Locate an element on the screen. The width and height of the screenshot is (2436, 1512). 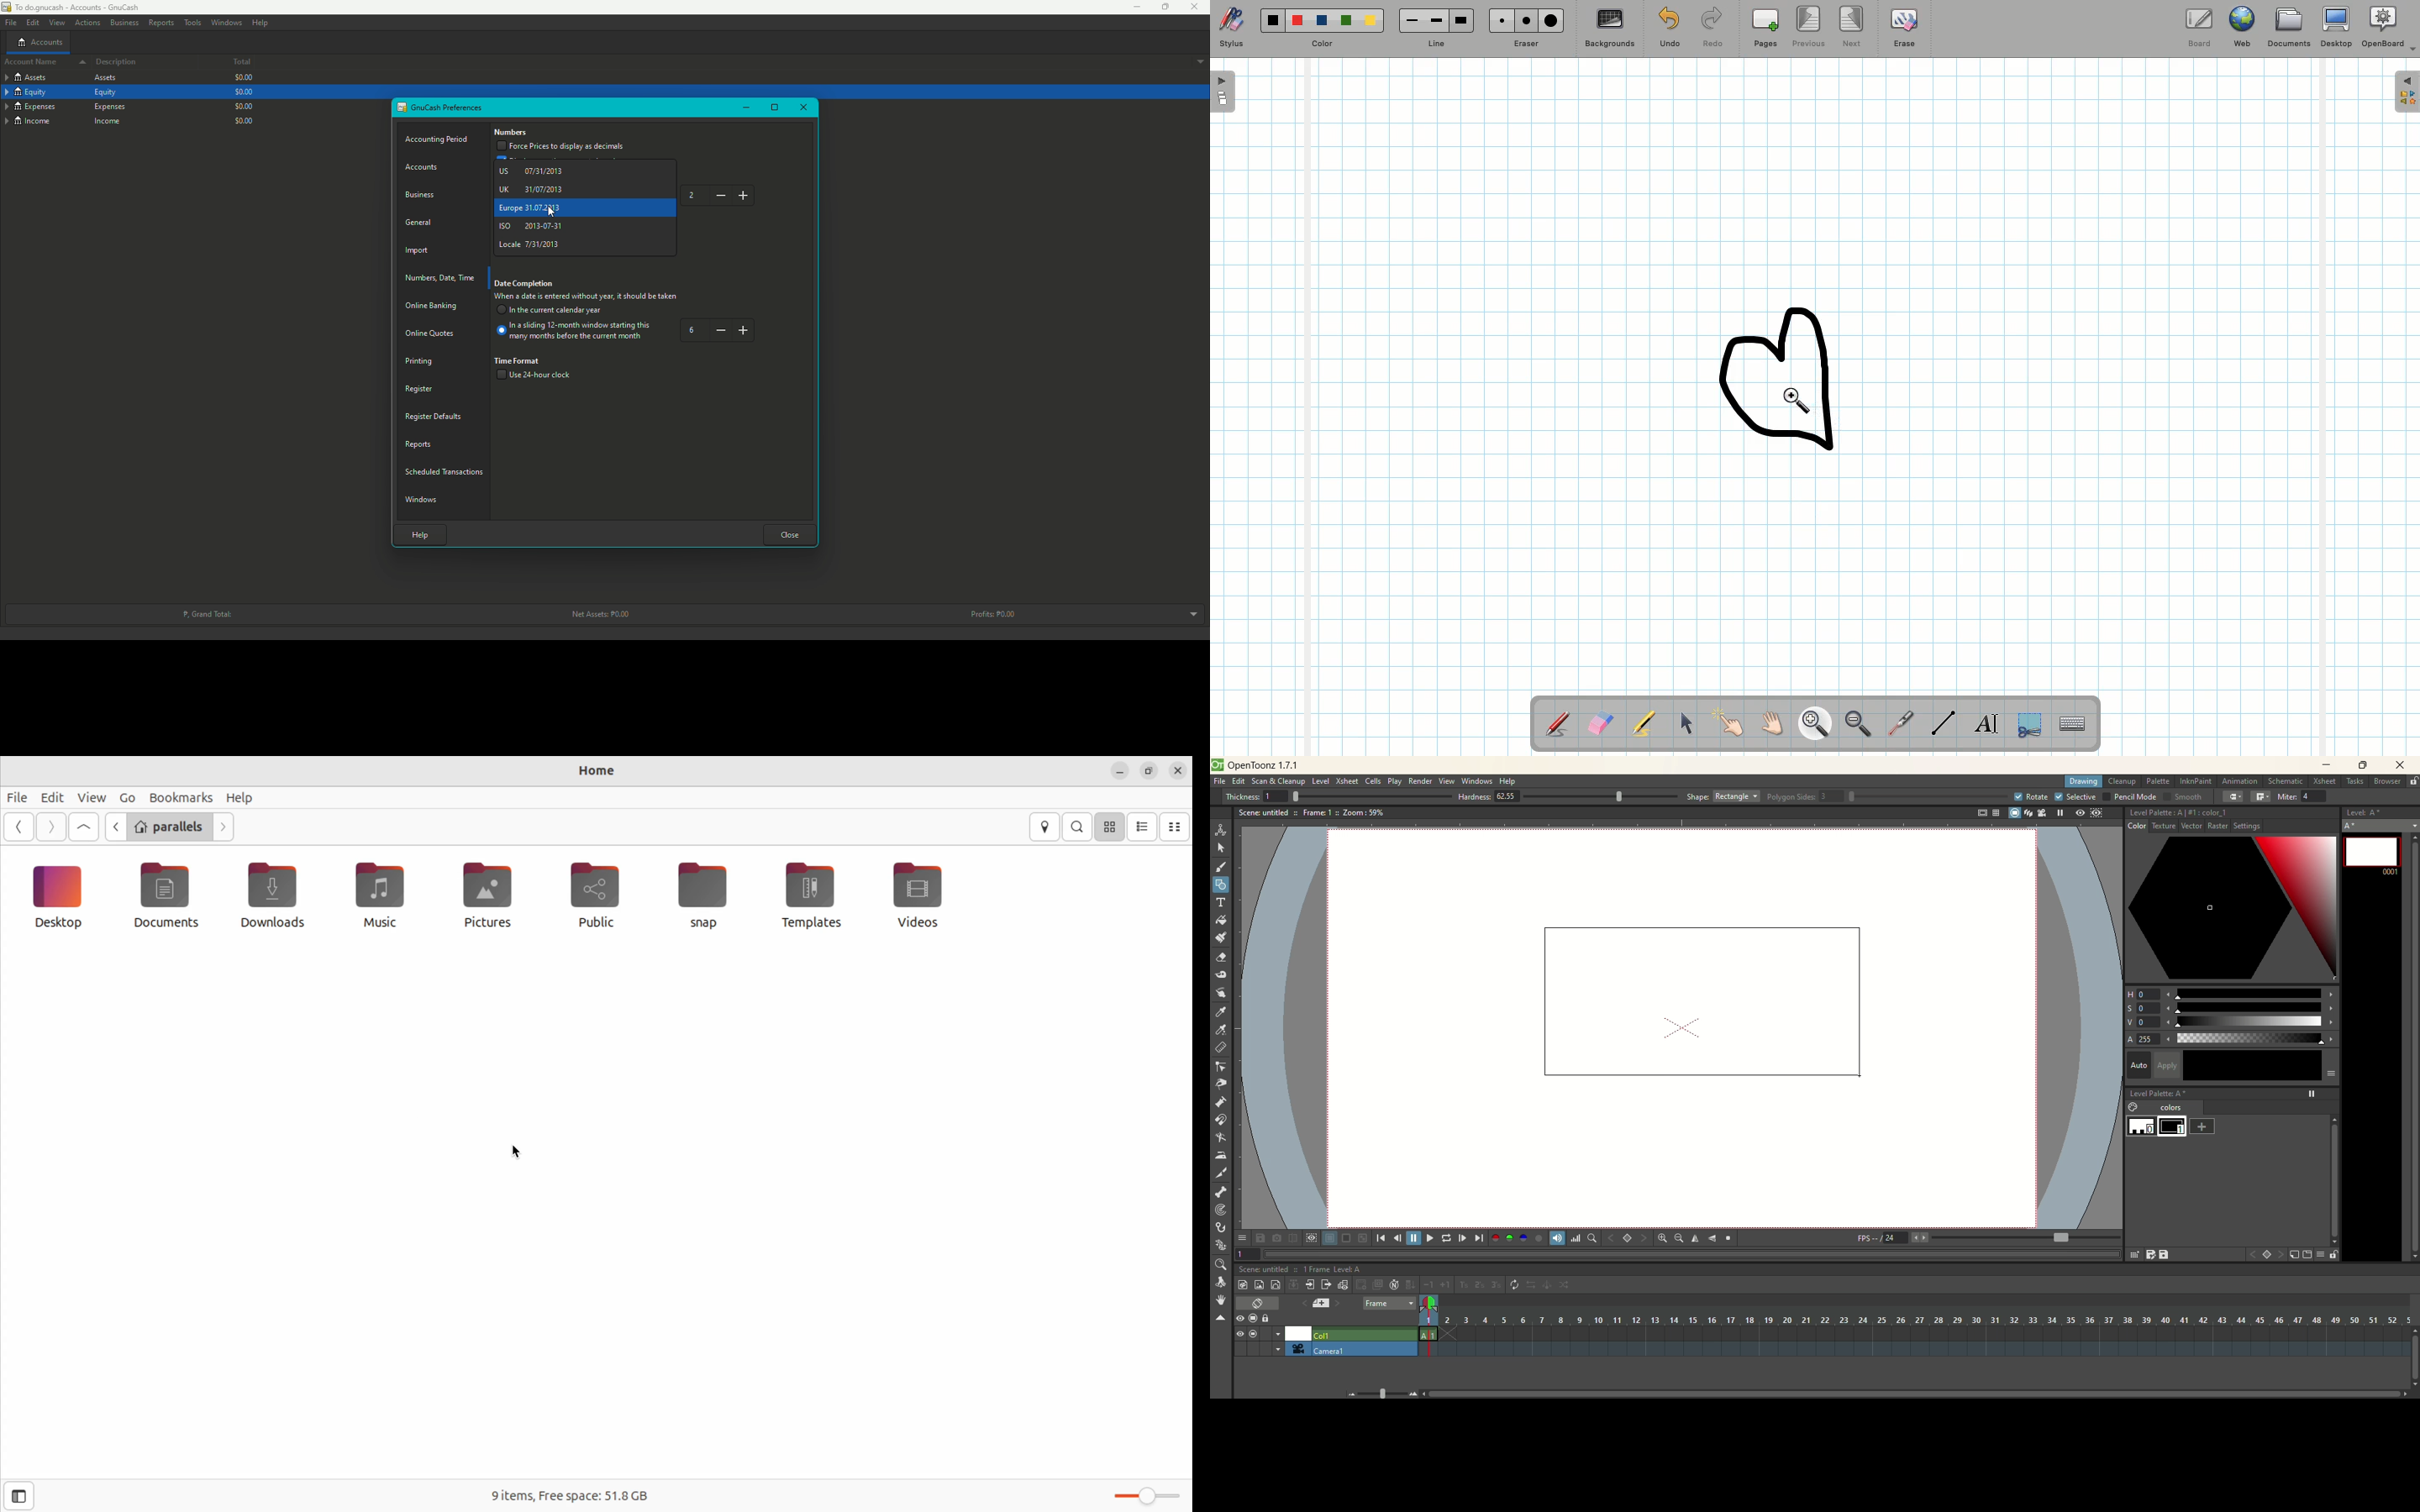
camera1 is located at coordinates (1273, 1348).